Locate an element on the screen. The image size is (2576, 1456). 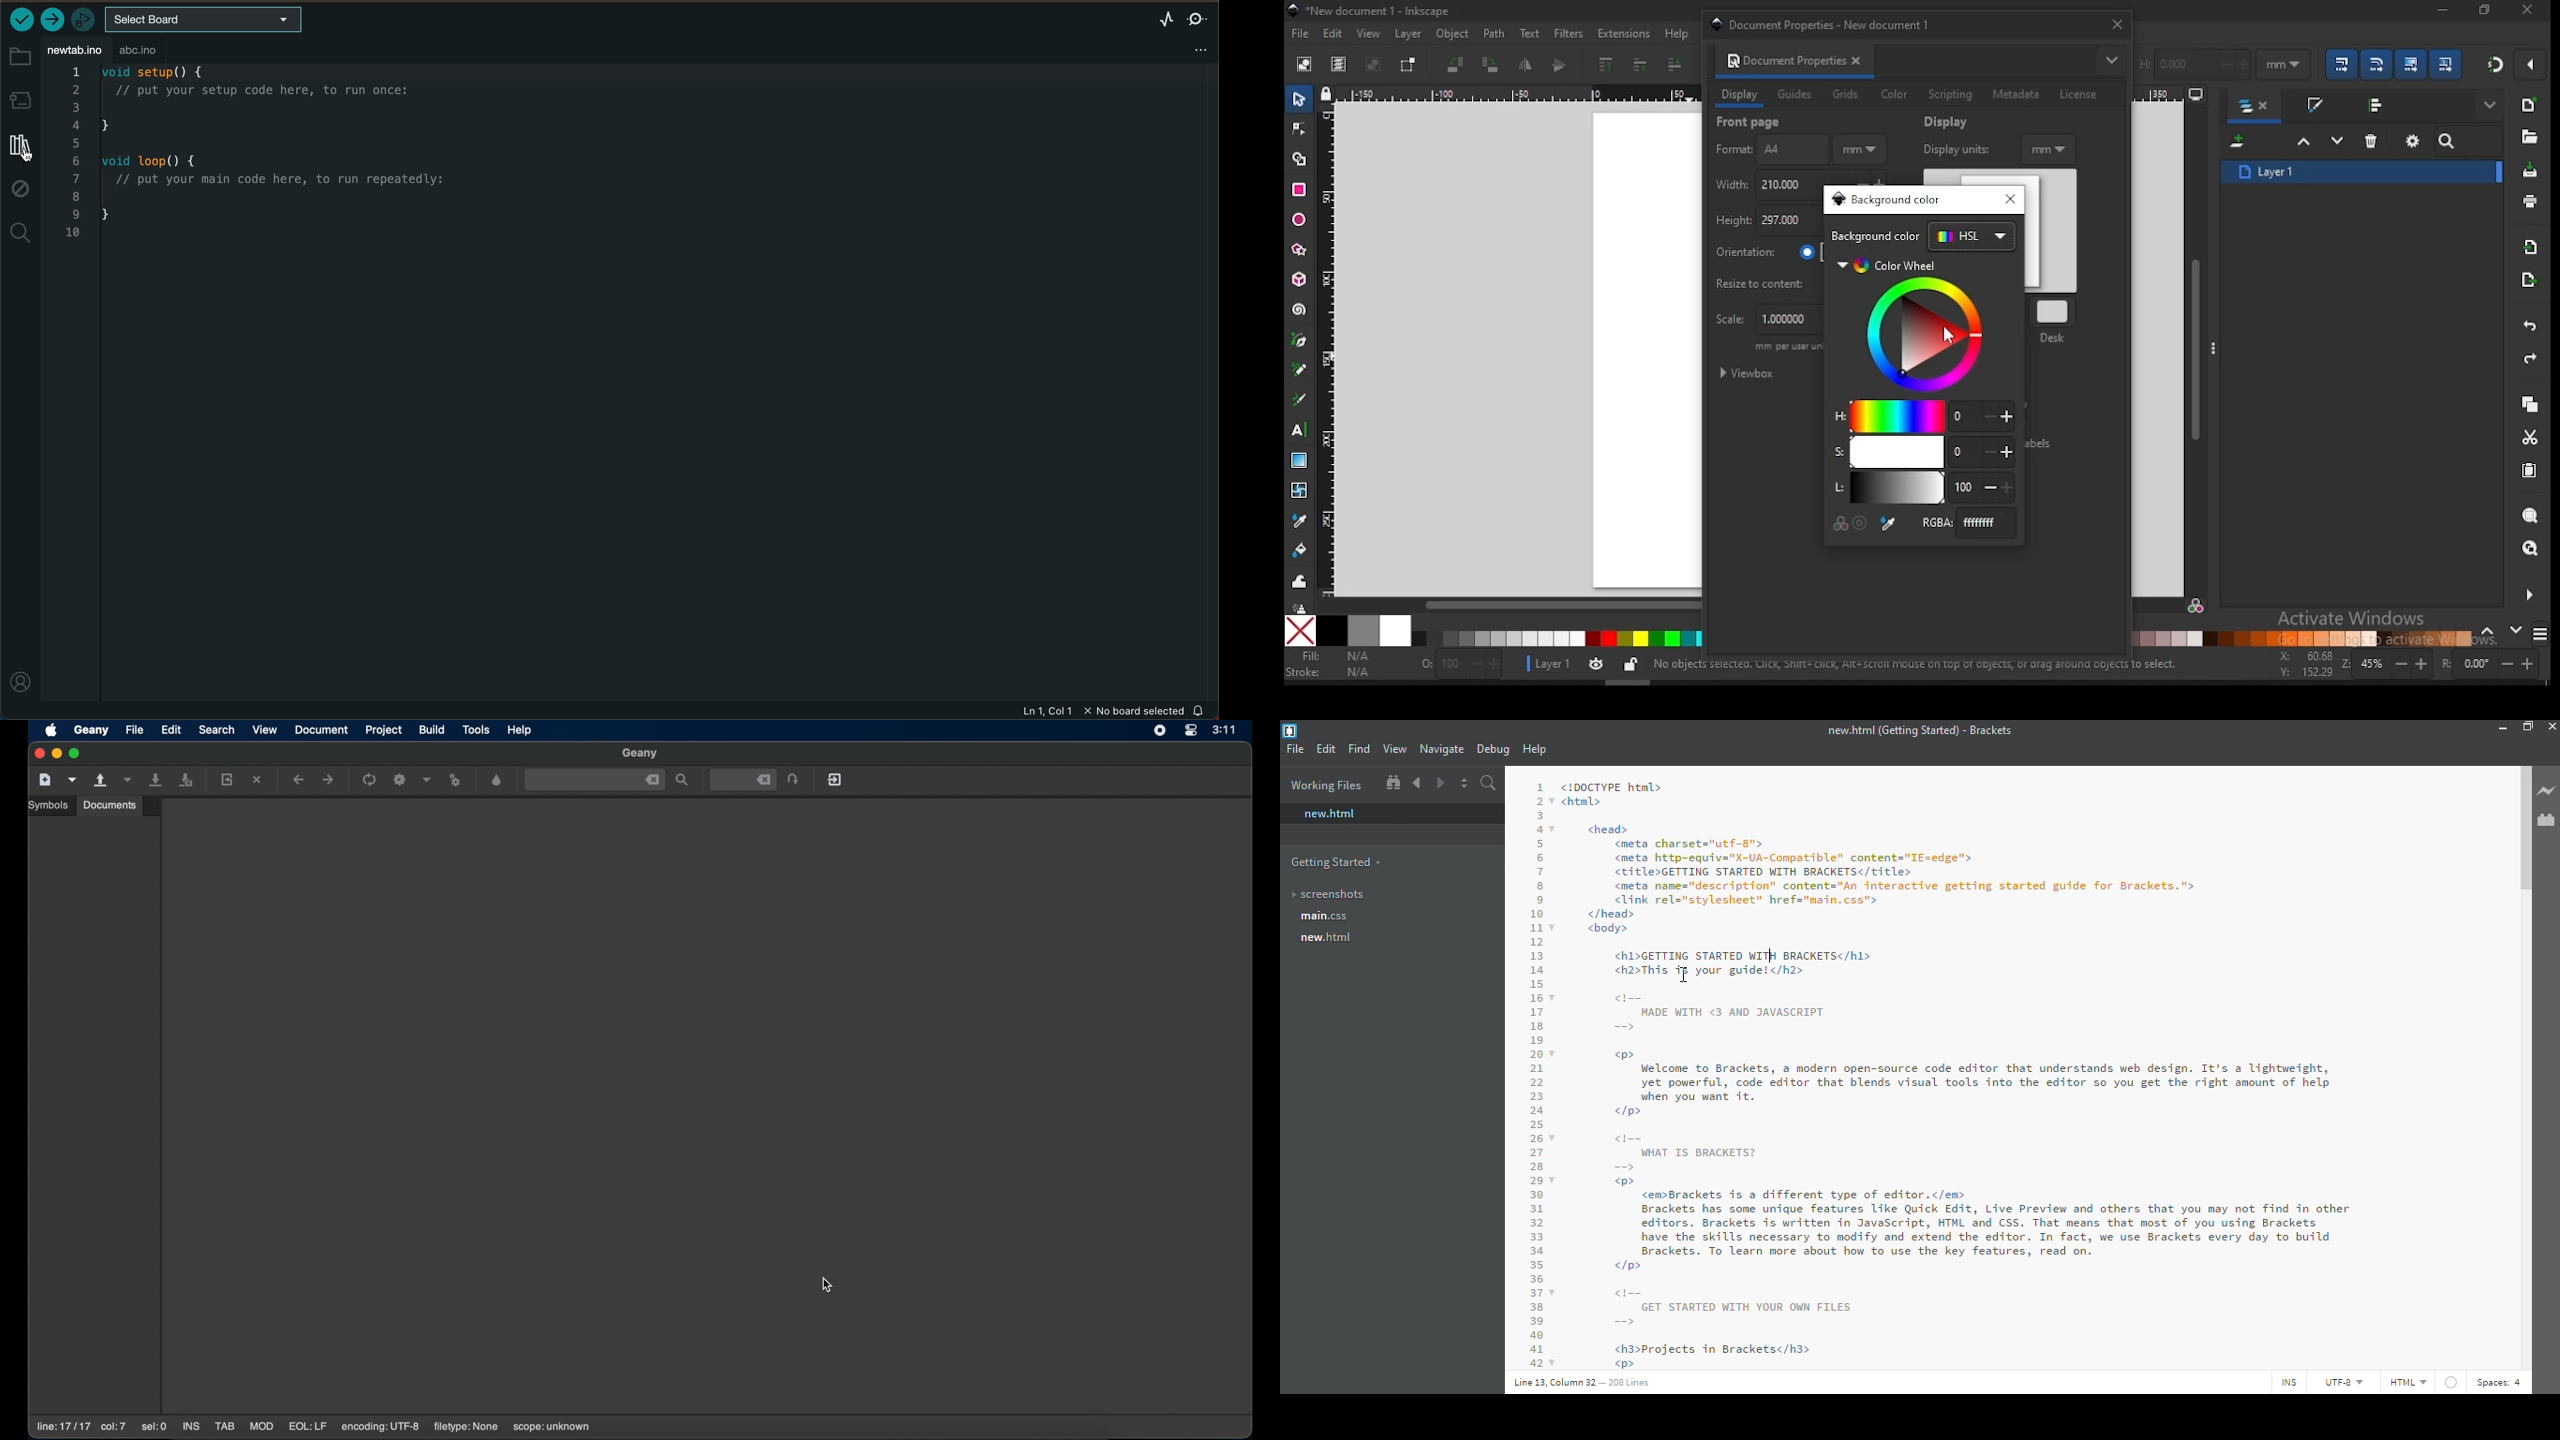
minimize is located at coordinates (57, 754).